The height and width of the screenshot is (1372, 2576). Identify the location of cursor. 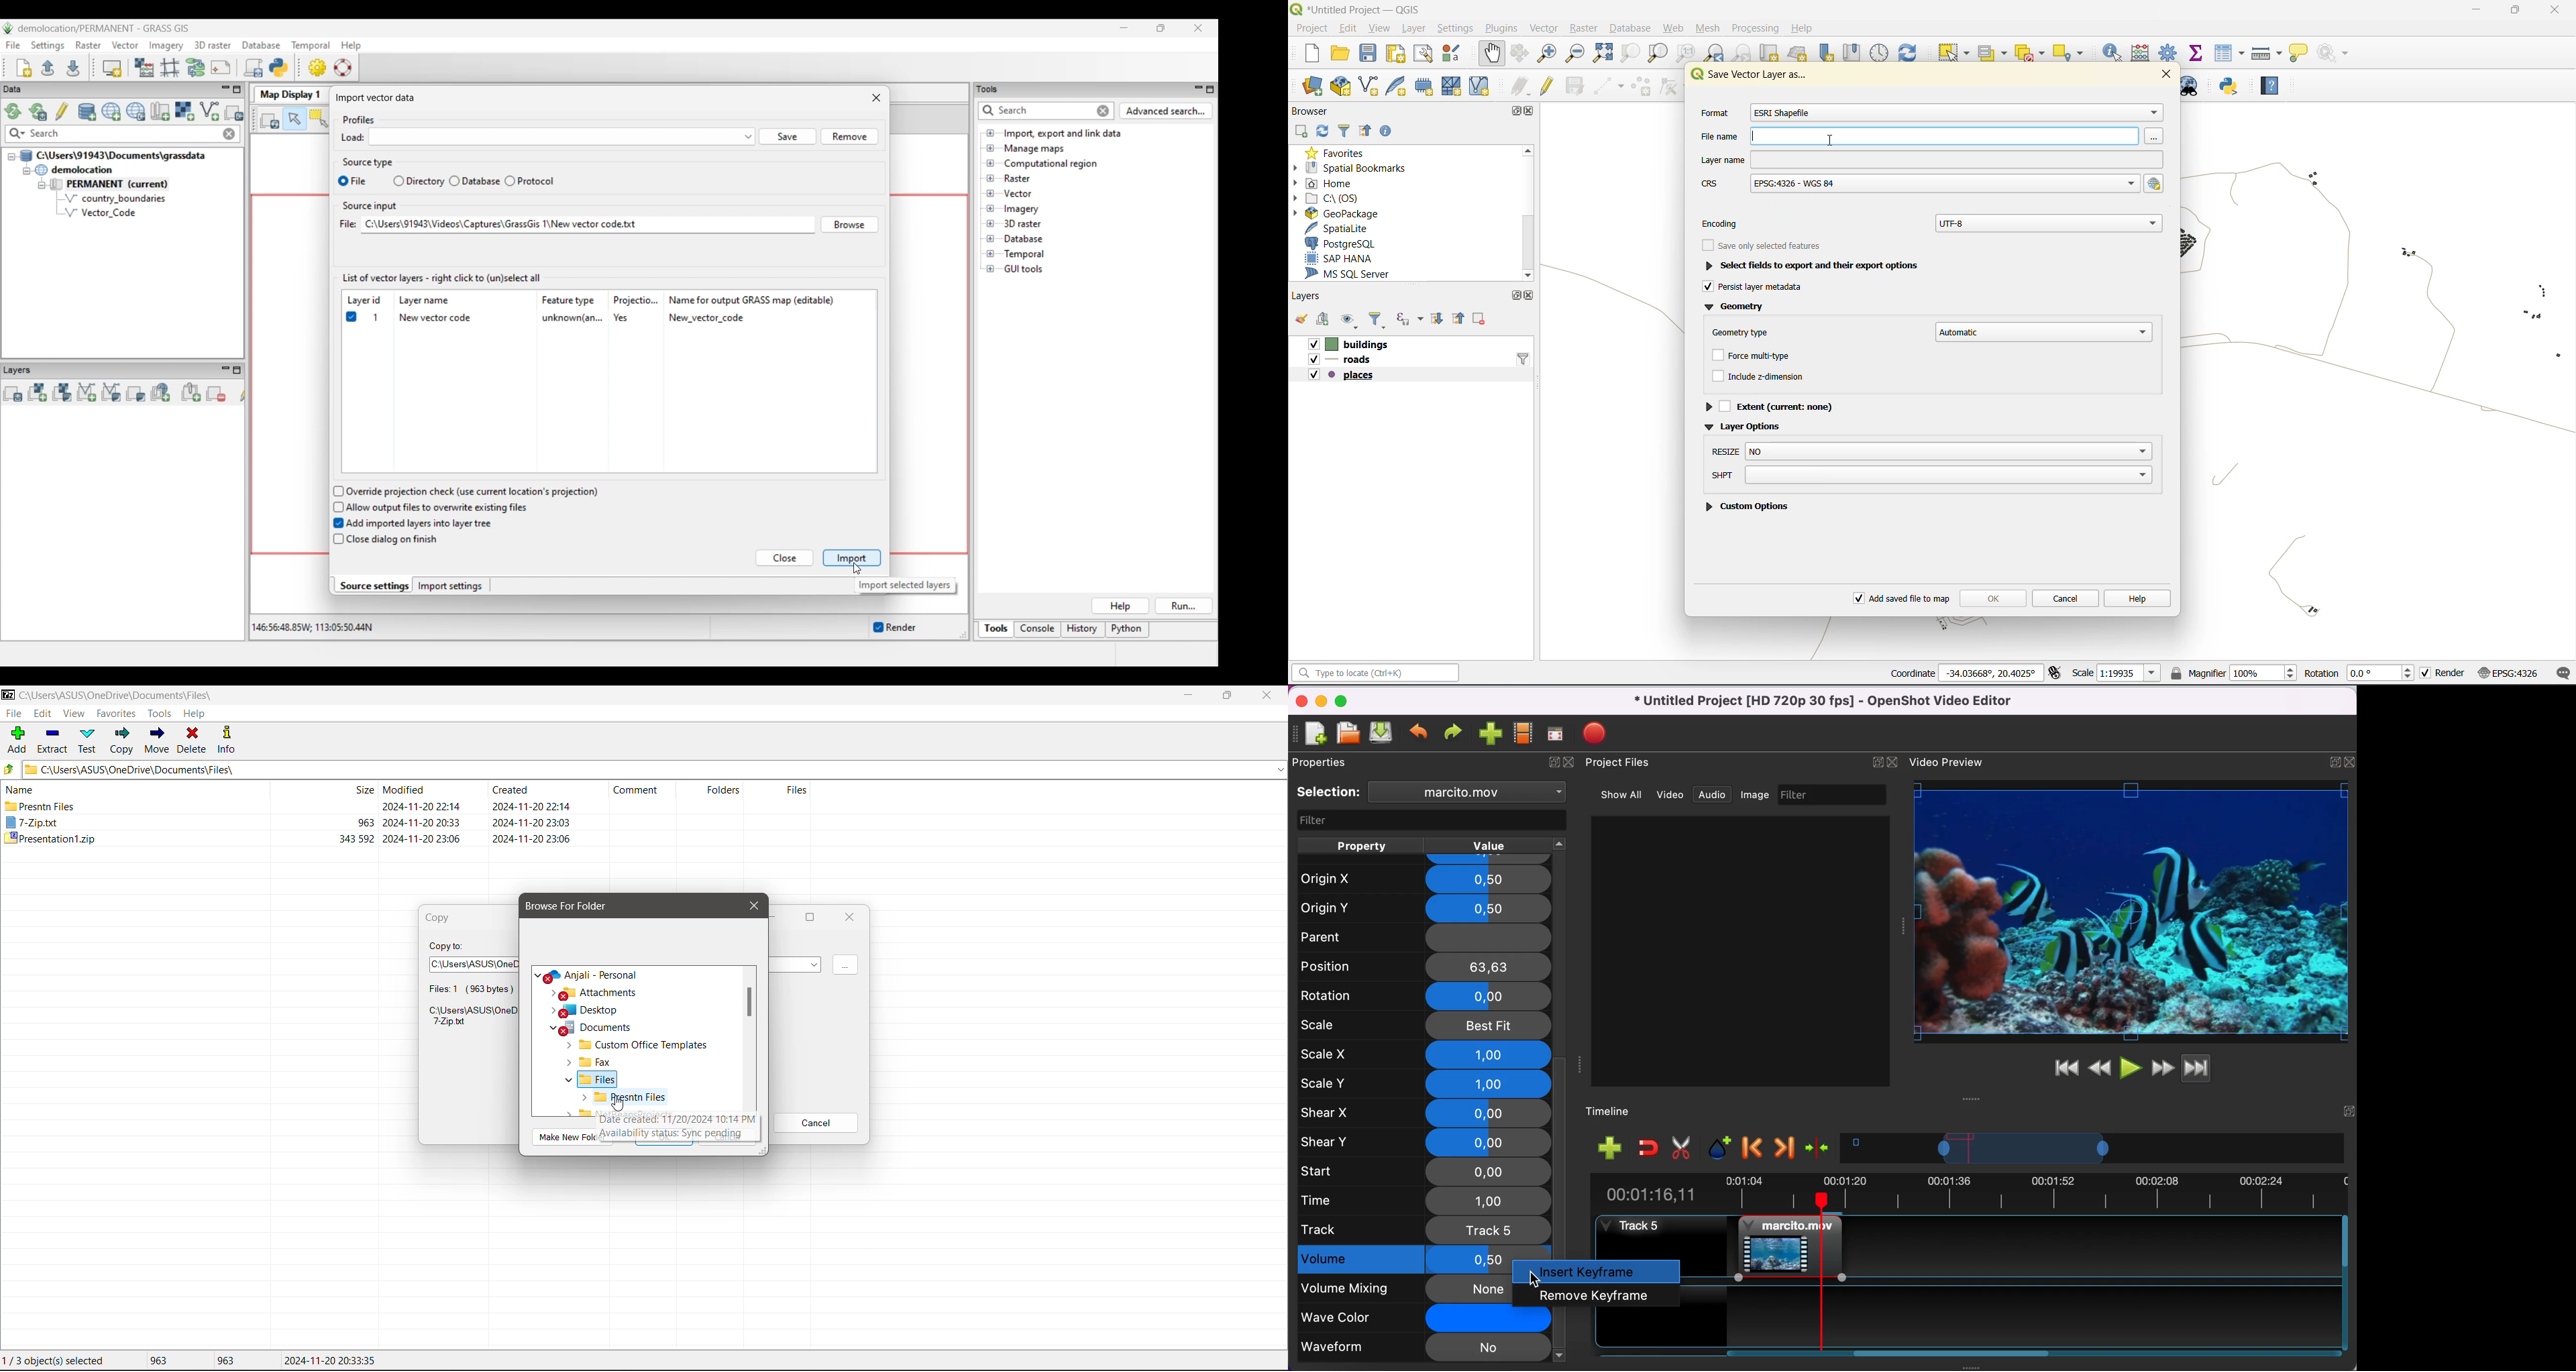
(1534, 1279).